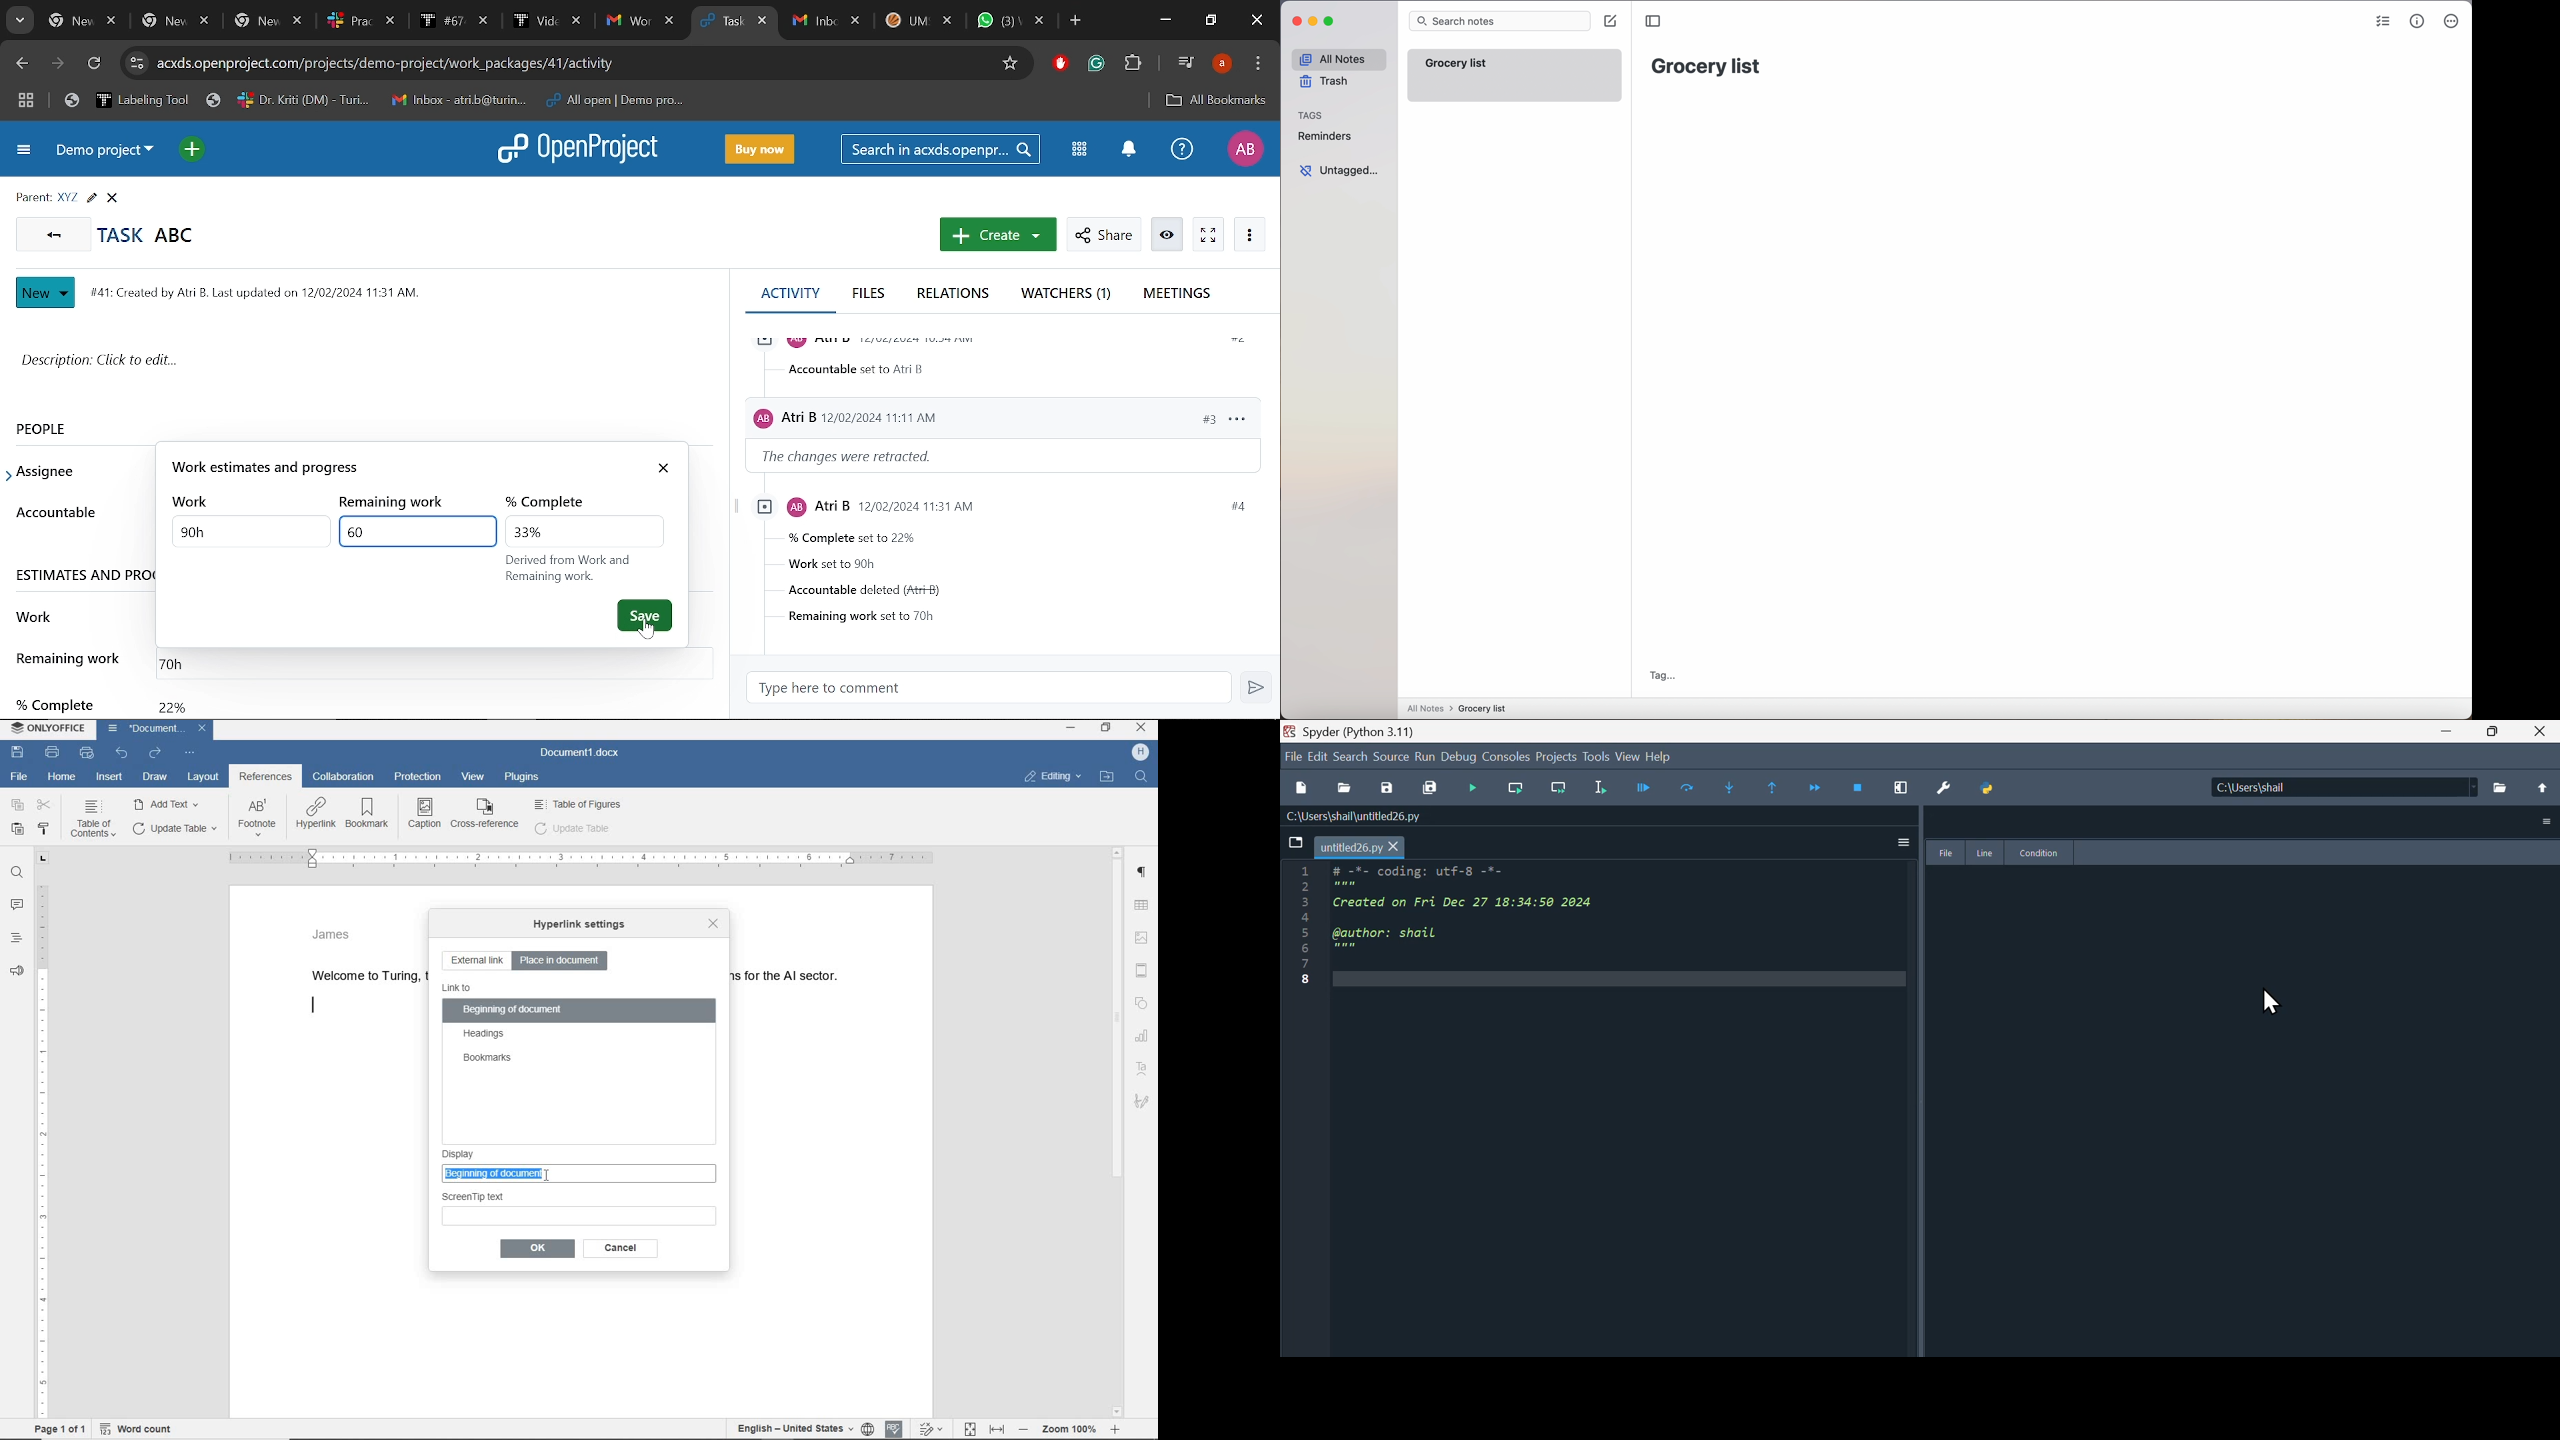 This screenshot has height=1456, width=2576. What do you see at coordinates (266, 778) in the screenshot?
I see `references` at bounding box center [266, 778].